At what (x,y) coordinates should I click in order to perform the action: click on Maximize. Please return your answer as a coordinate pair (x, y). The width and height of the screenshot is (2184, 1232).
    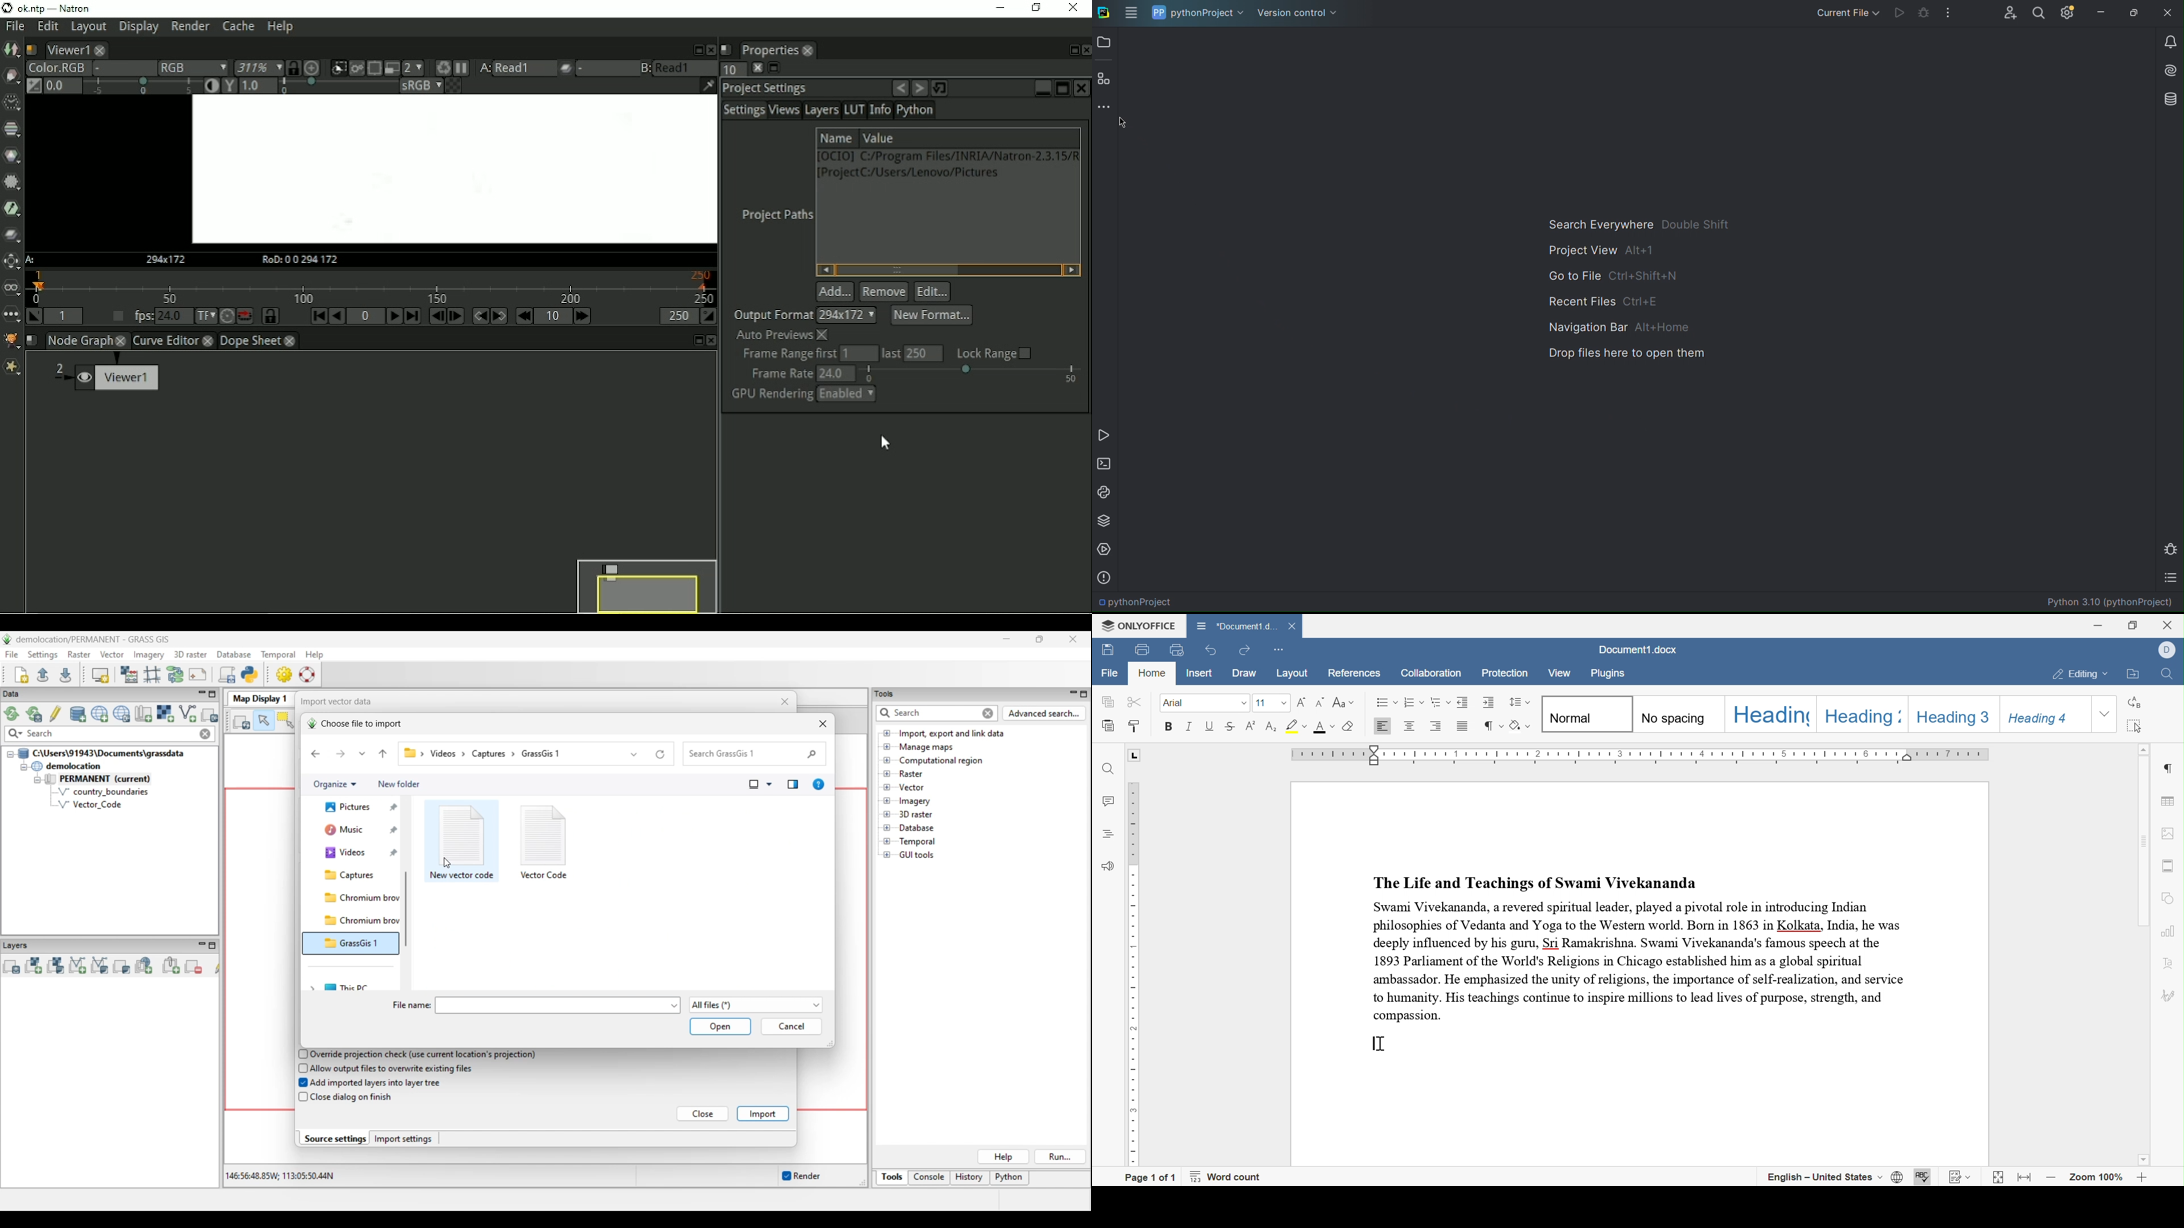
    Looking at the image, I should click on (2137, 14).